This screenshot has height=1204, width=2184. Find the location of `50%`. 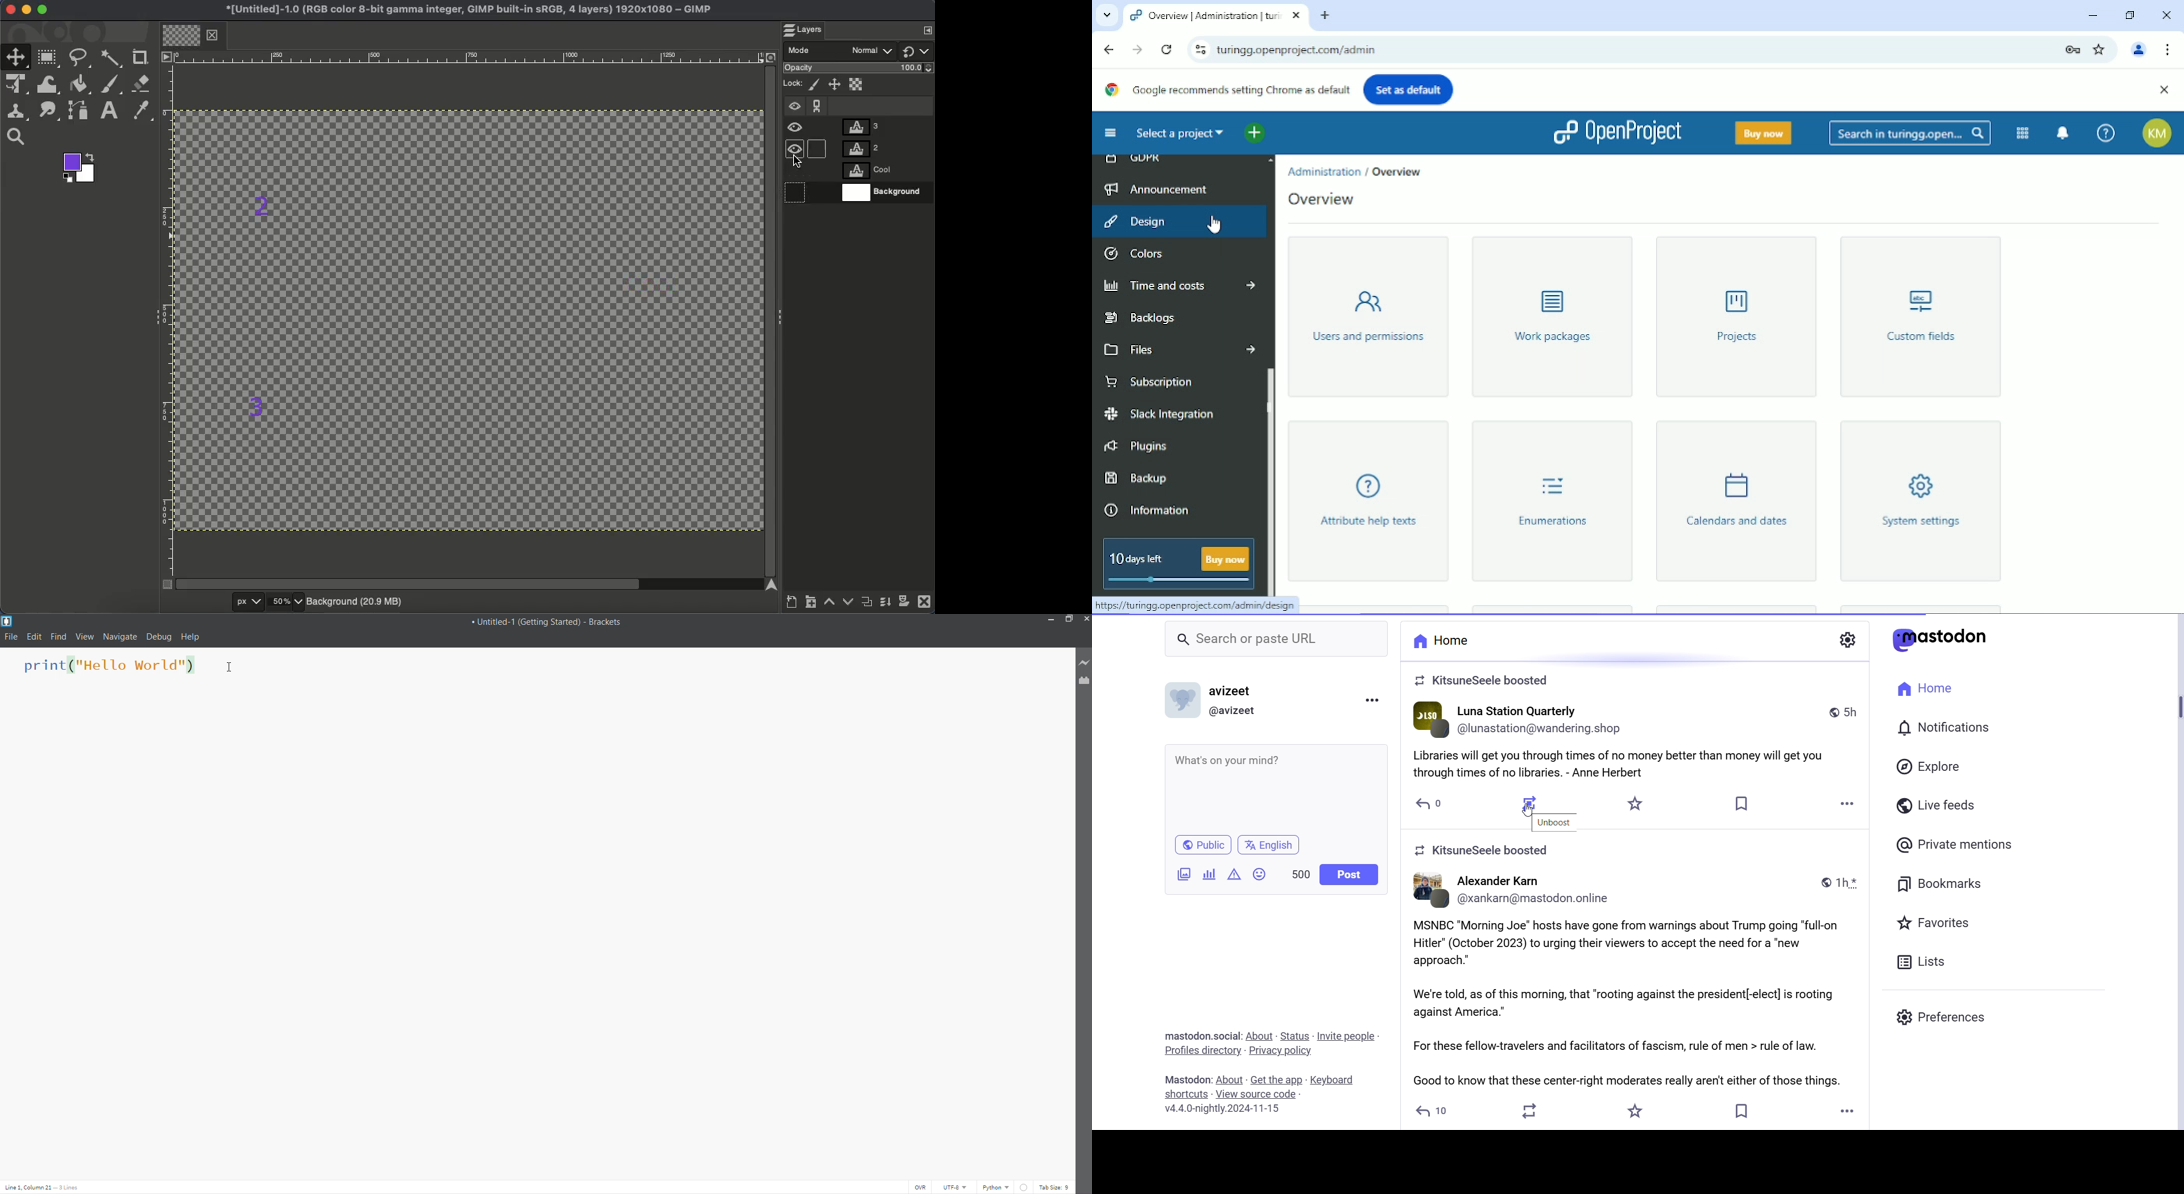

50% is located at coordinates (285, 602).